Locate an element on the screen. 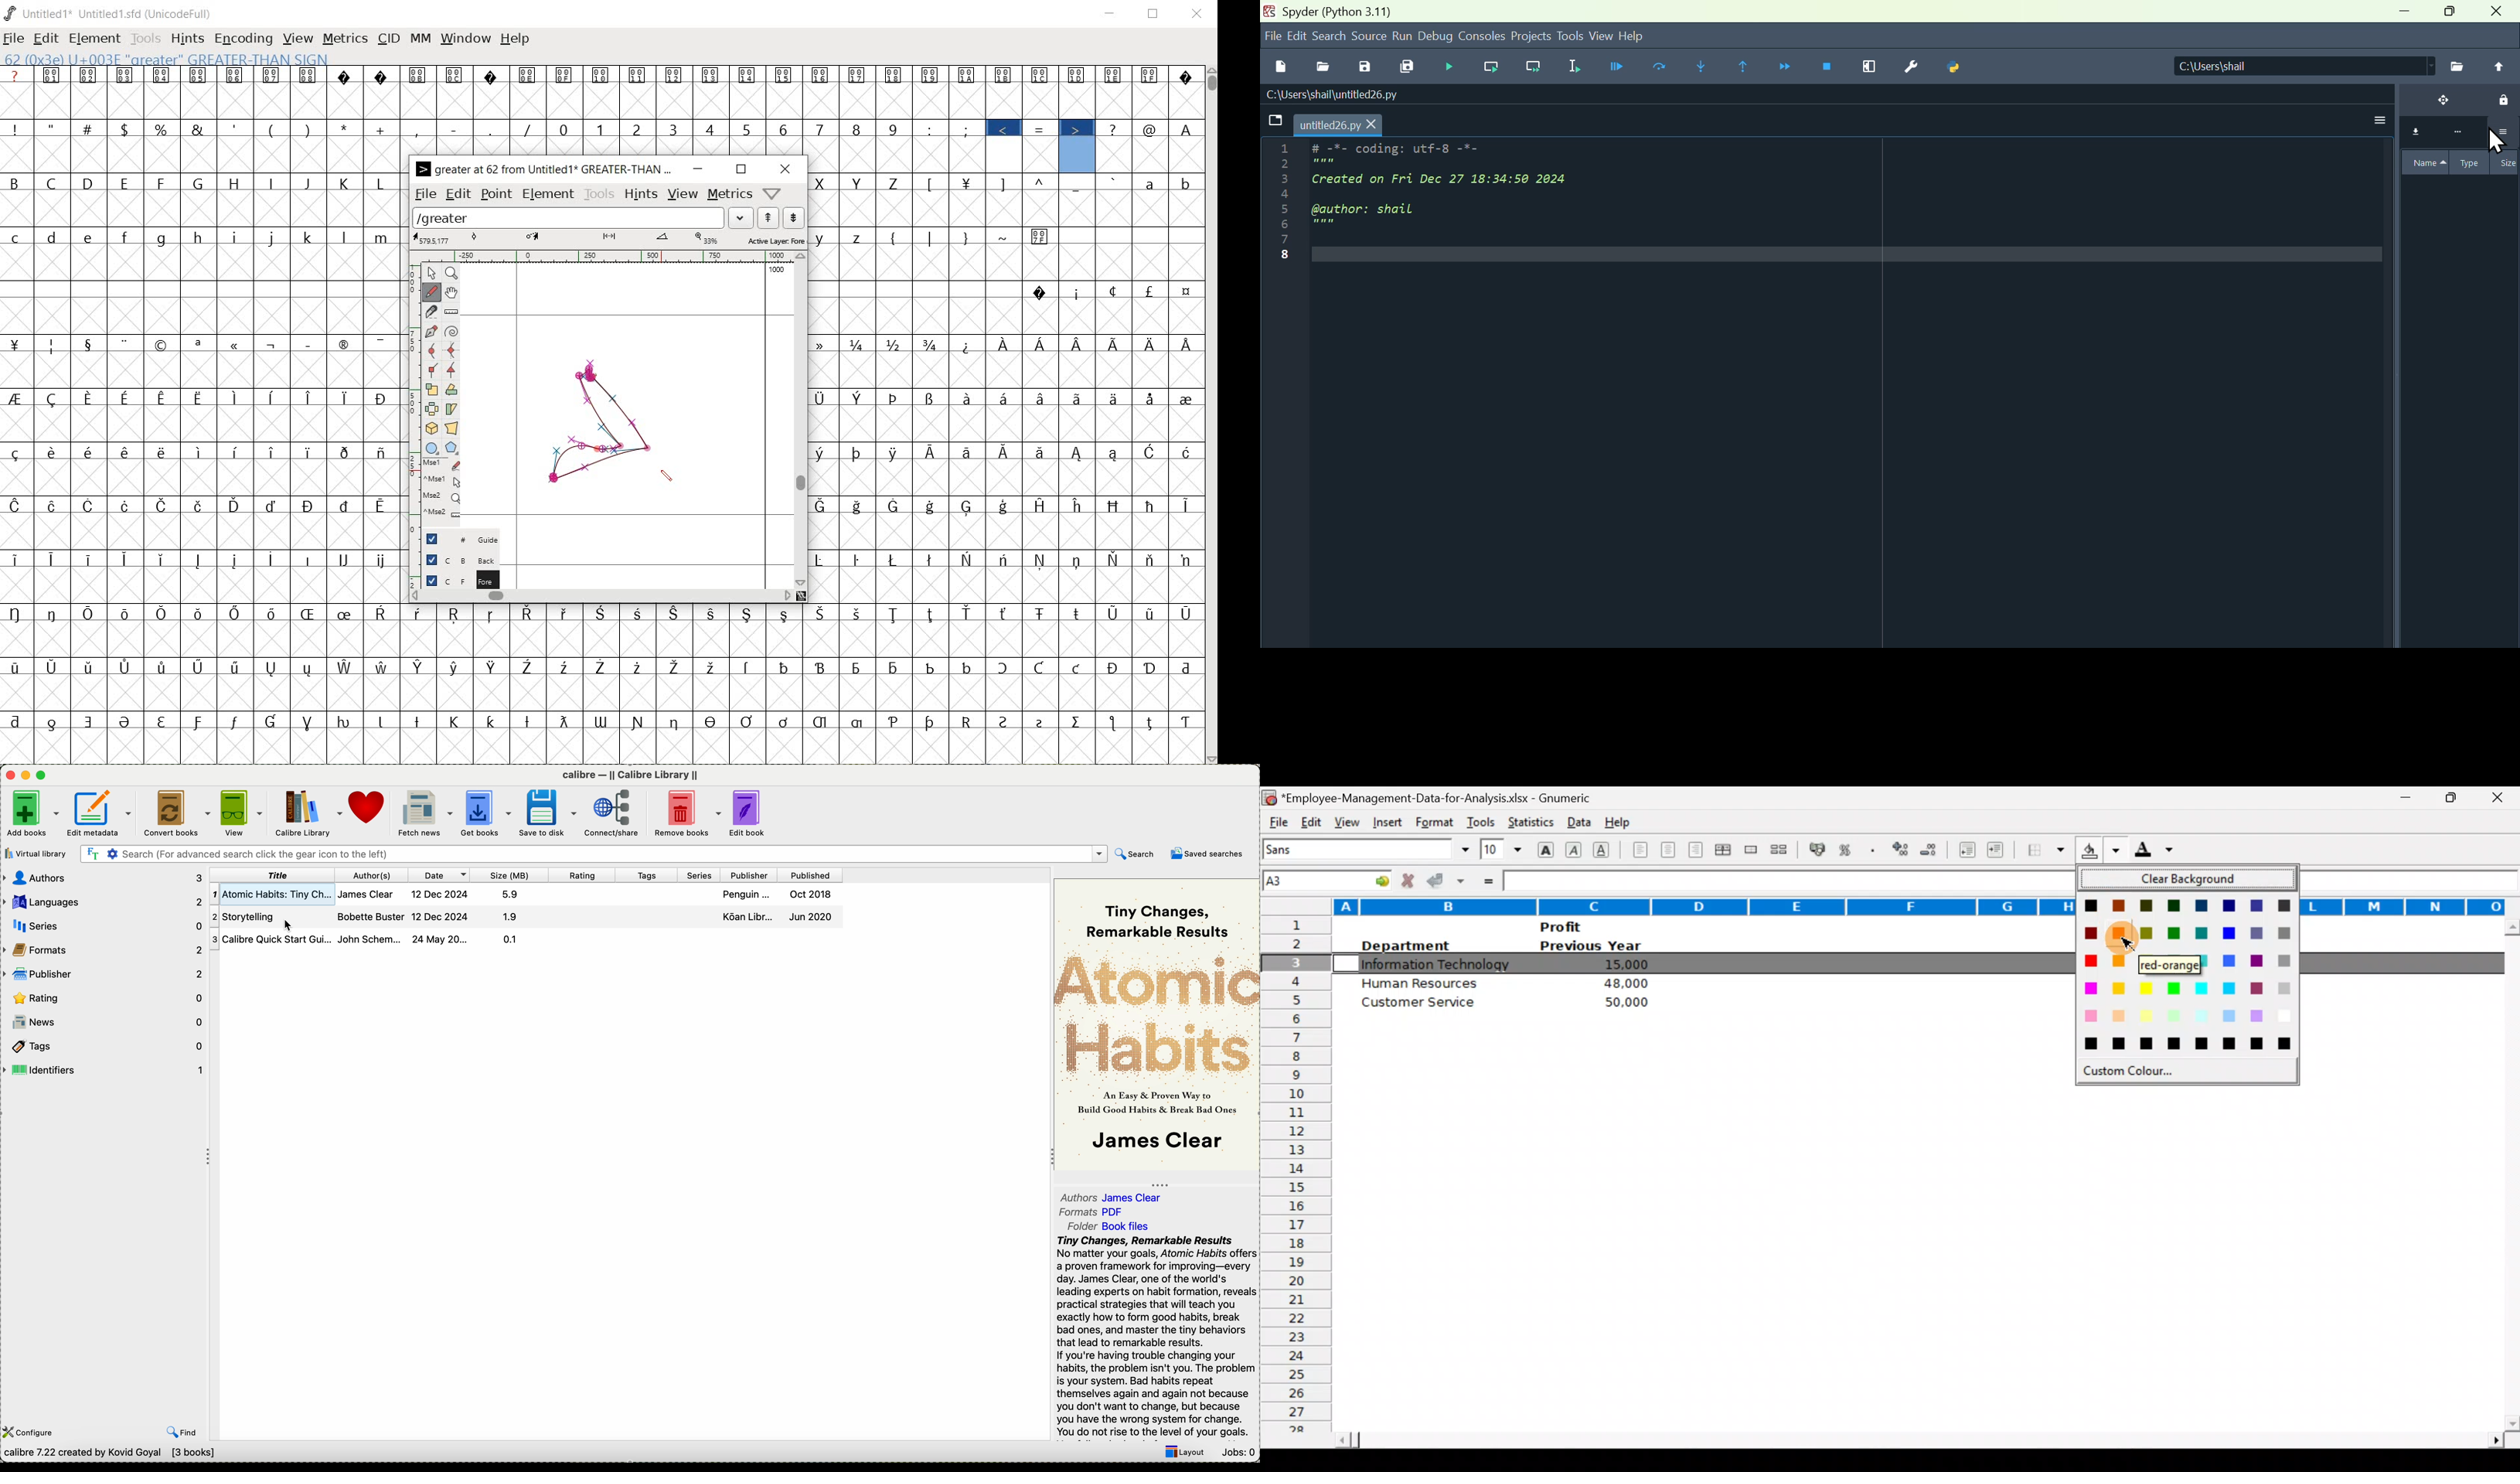 This screenshot has width=2520, height=1484. icon is located at coordinates (26, 775).